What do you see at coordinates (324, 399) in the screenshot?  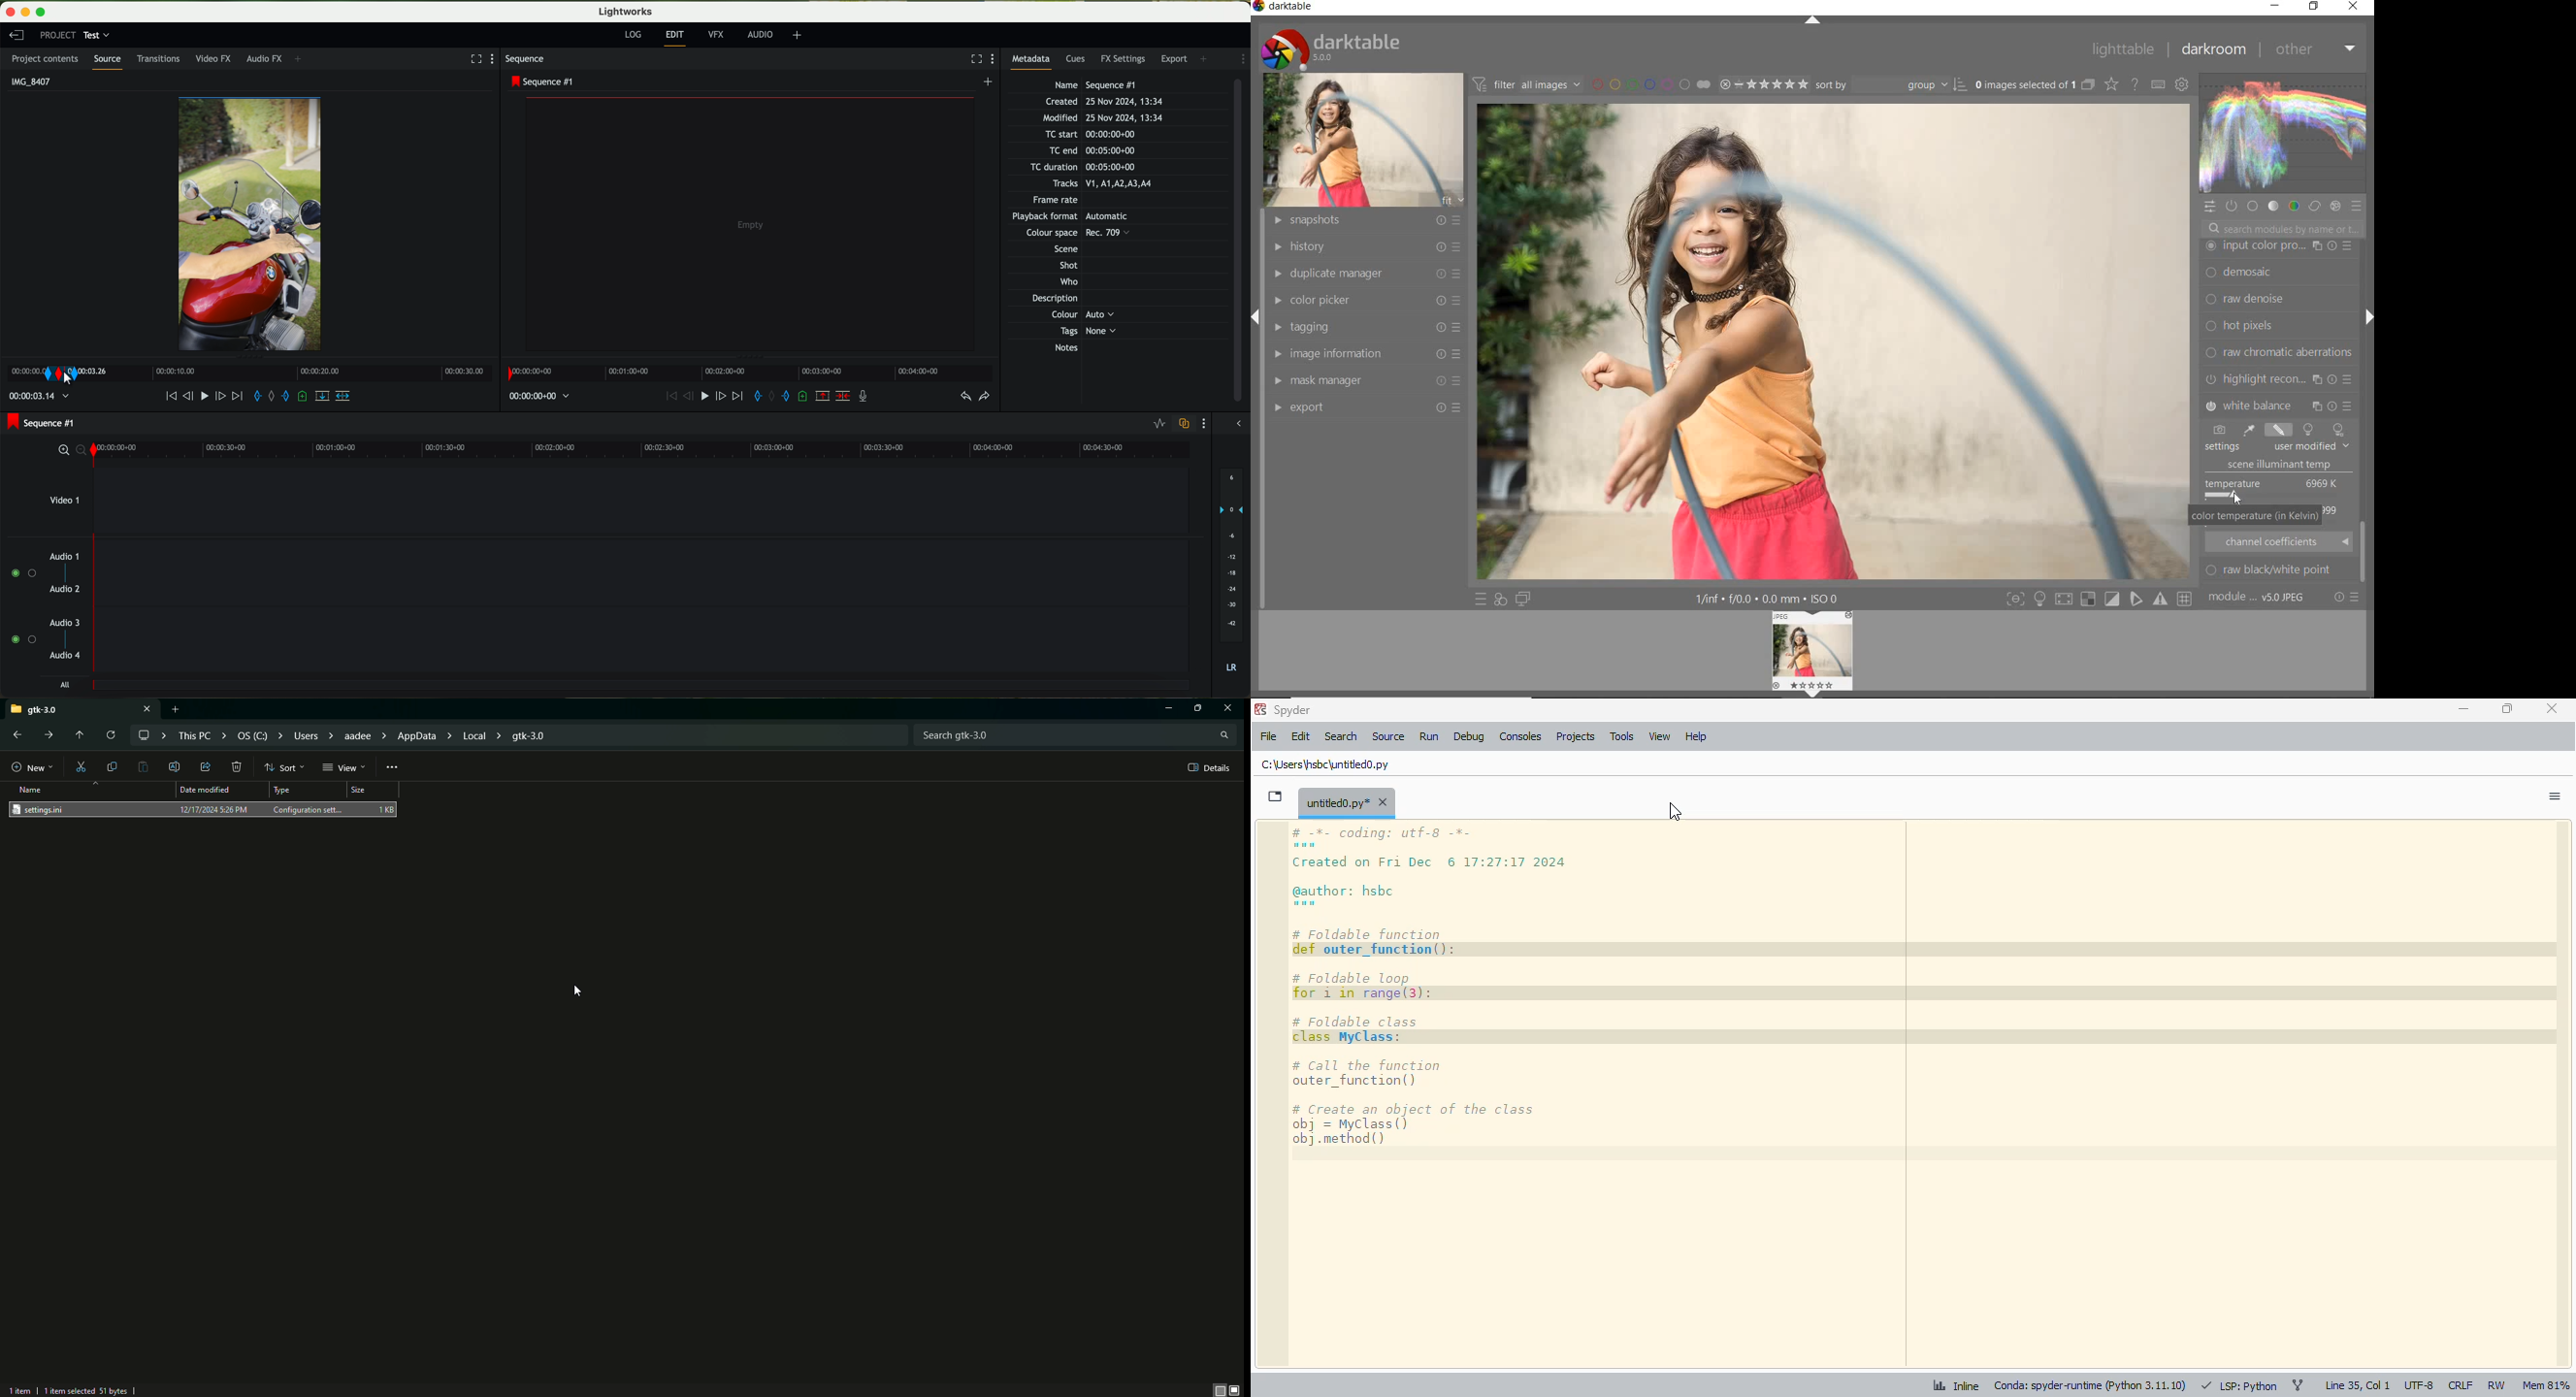 I see `replace into the target sequence` at bounding box center [324, 399].